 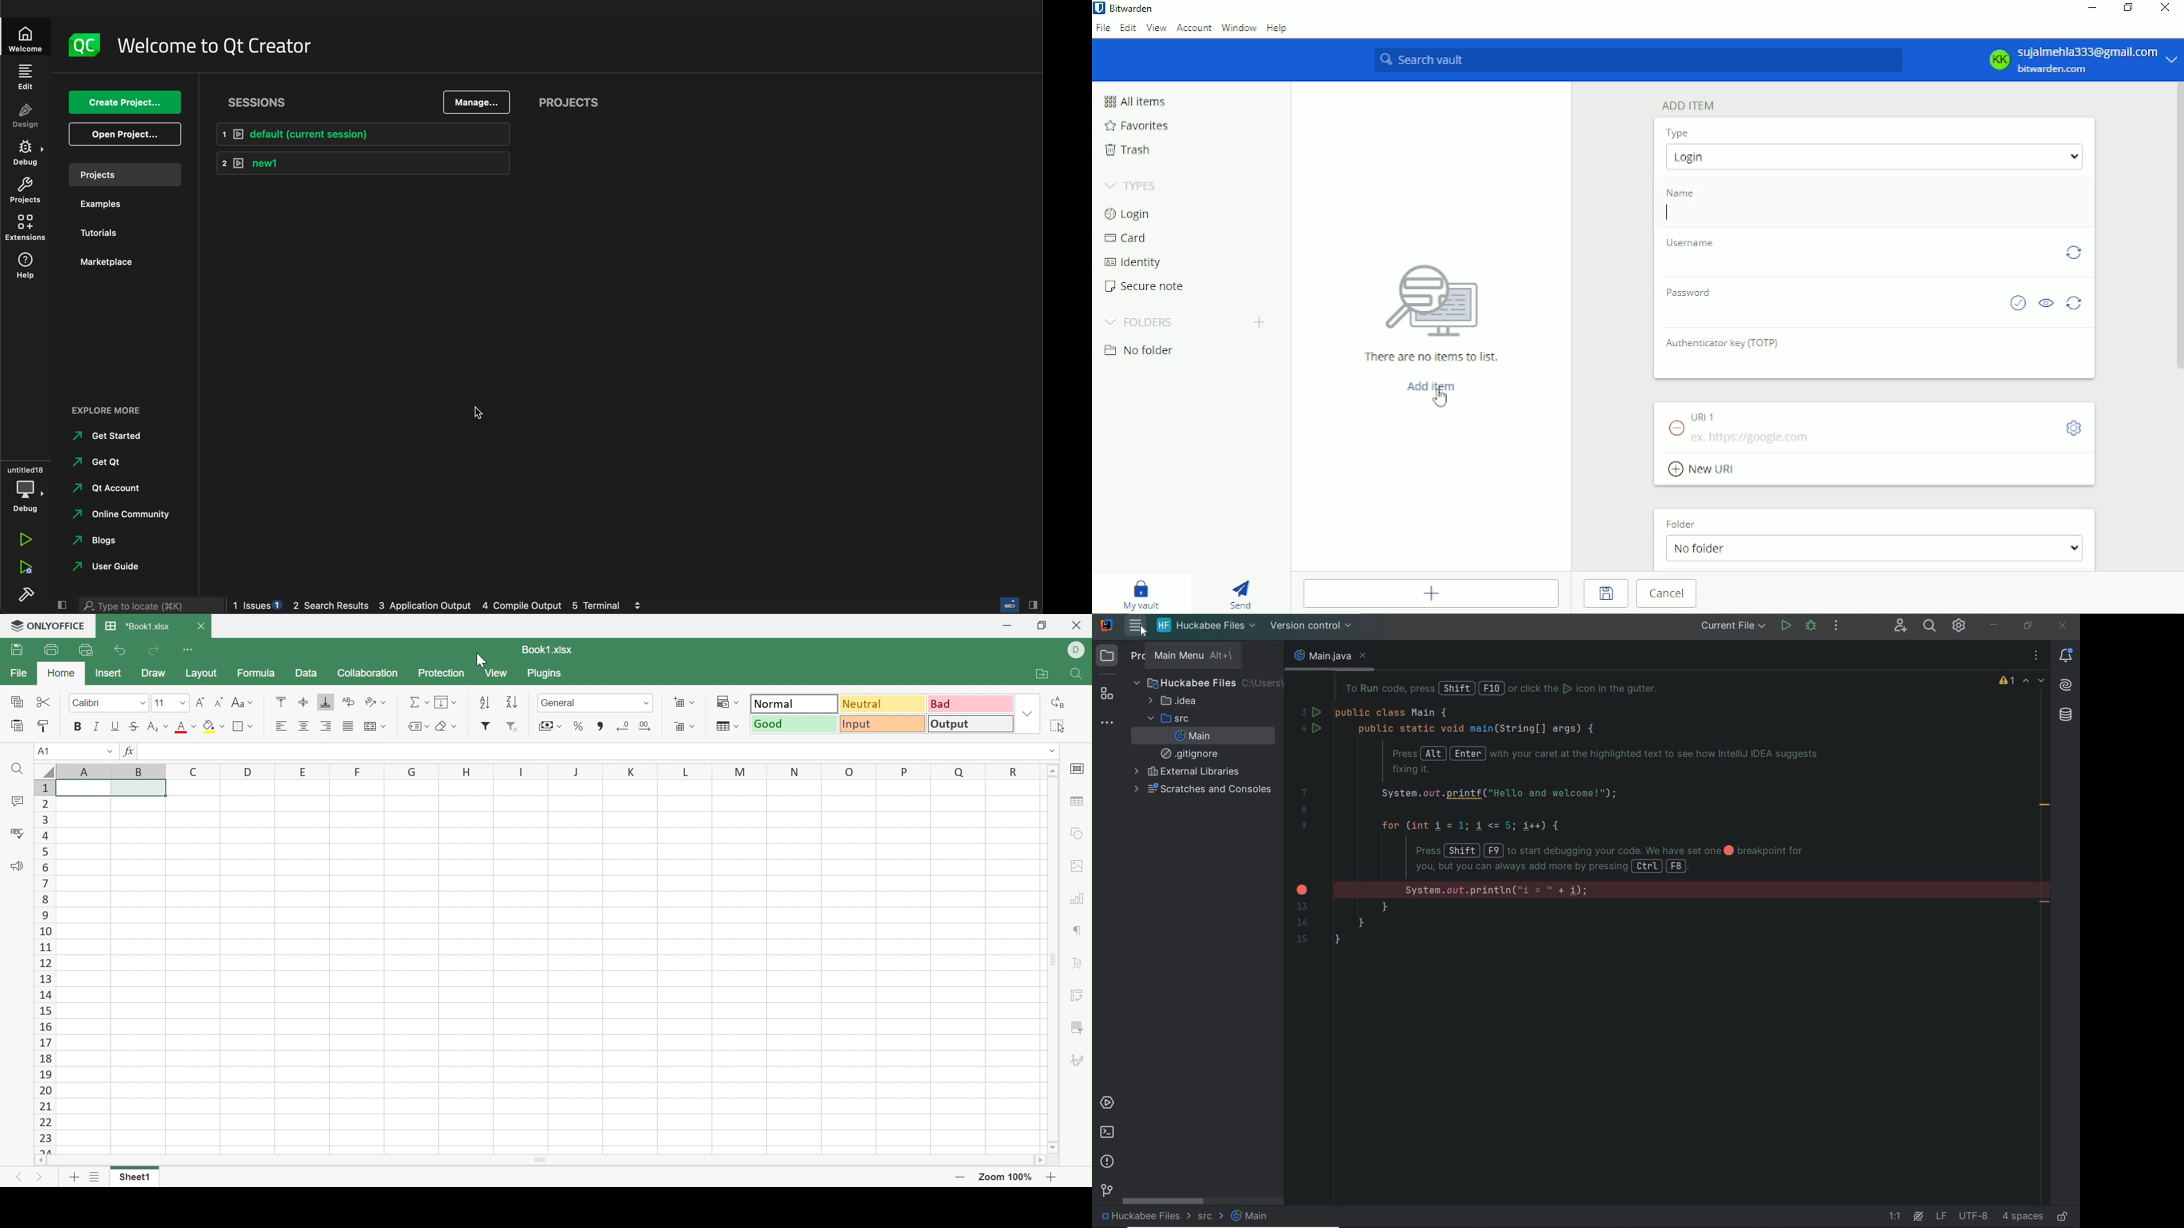 What do you see at coordinates (684, 703) in the screenshot?
I see `Insert cells` at bounding box center [684, 703].